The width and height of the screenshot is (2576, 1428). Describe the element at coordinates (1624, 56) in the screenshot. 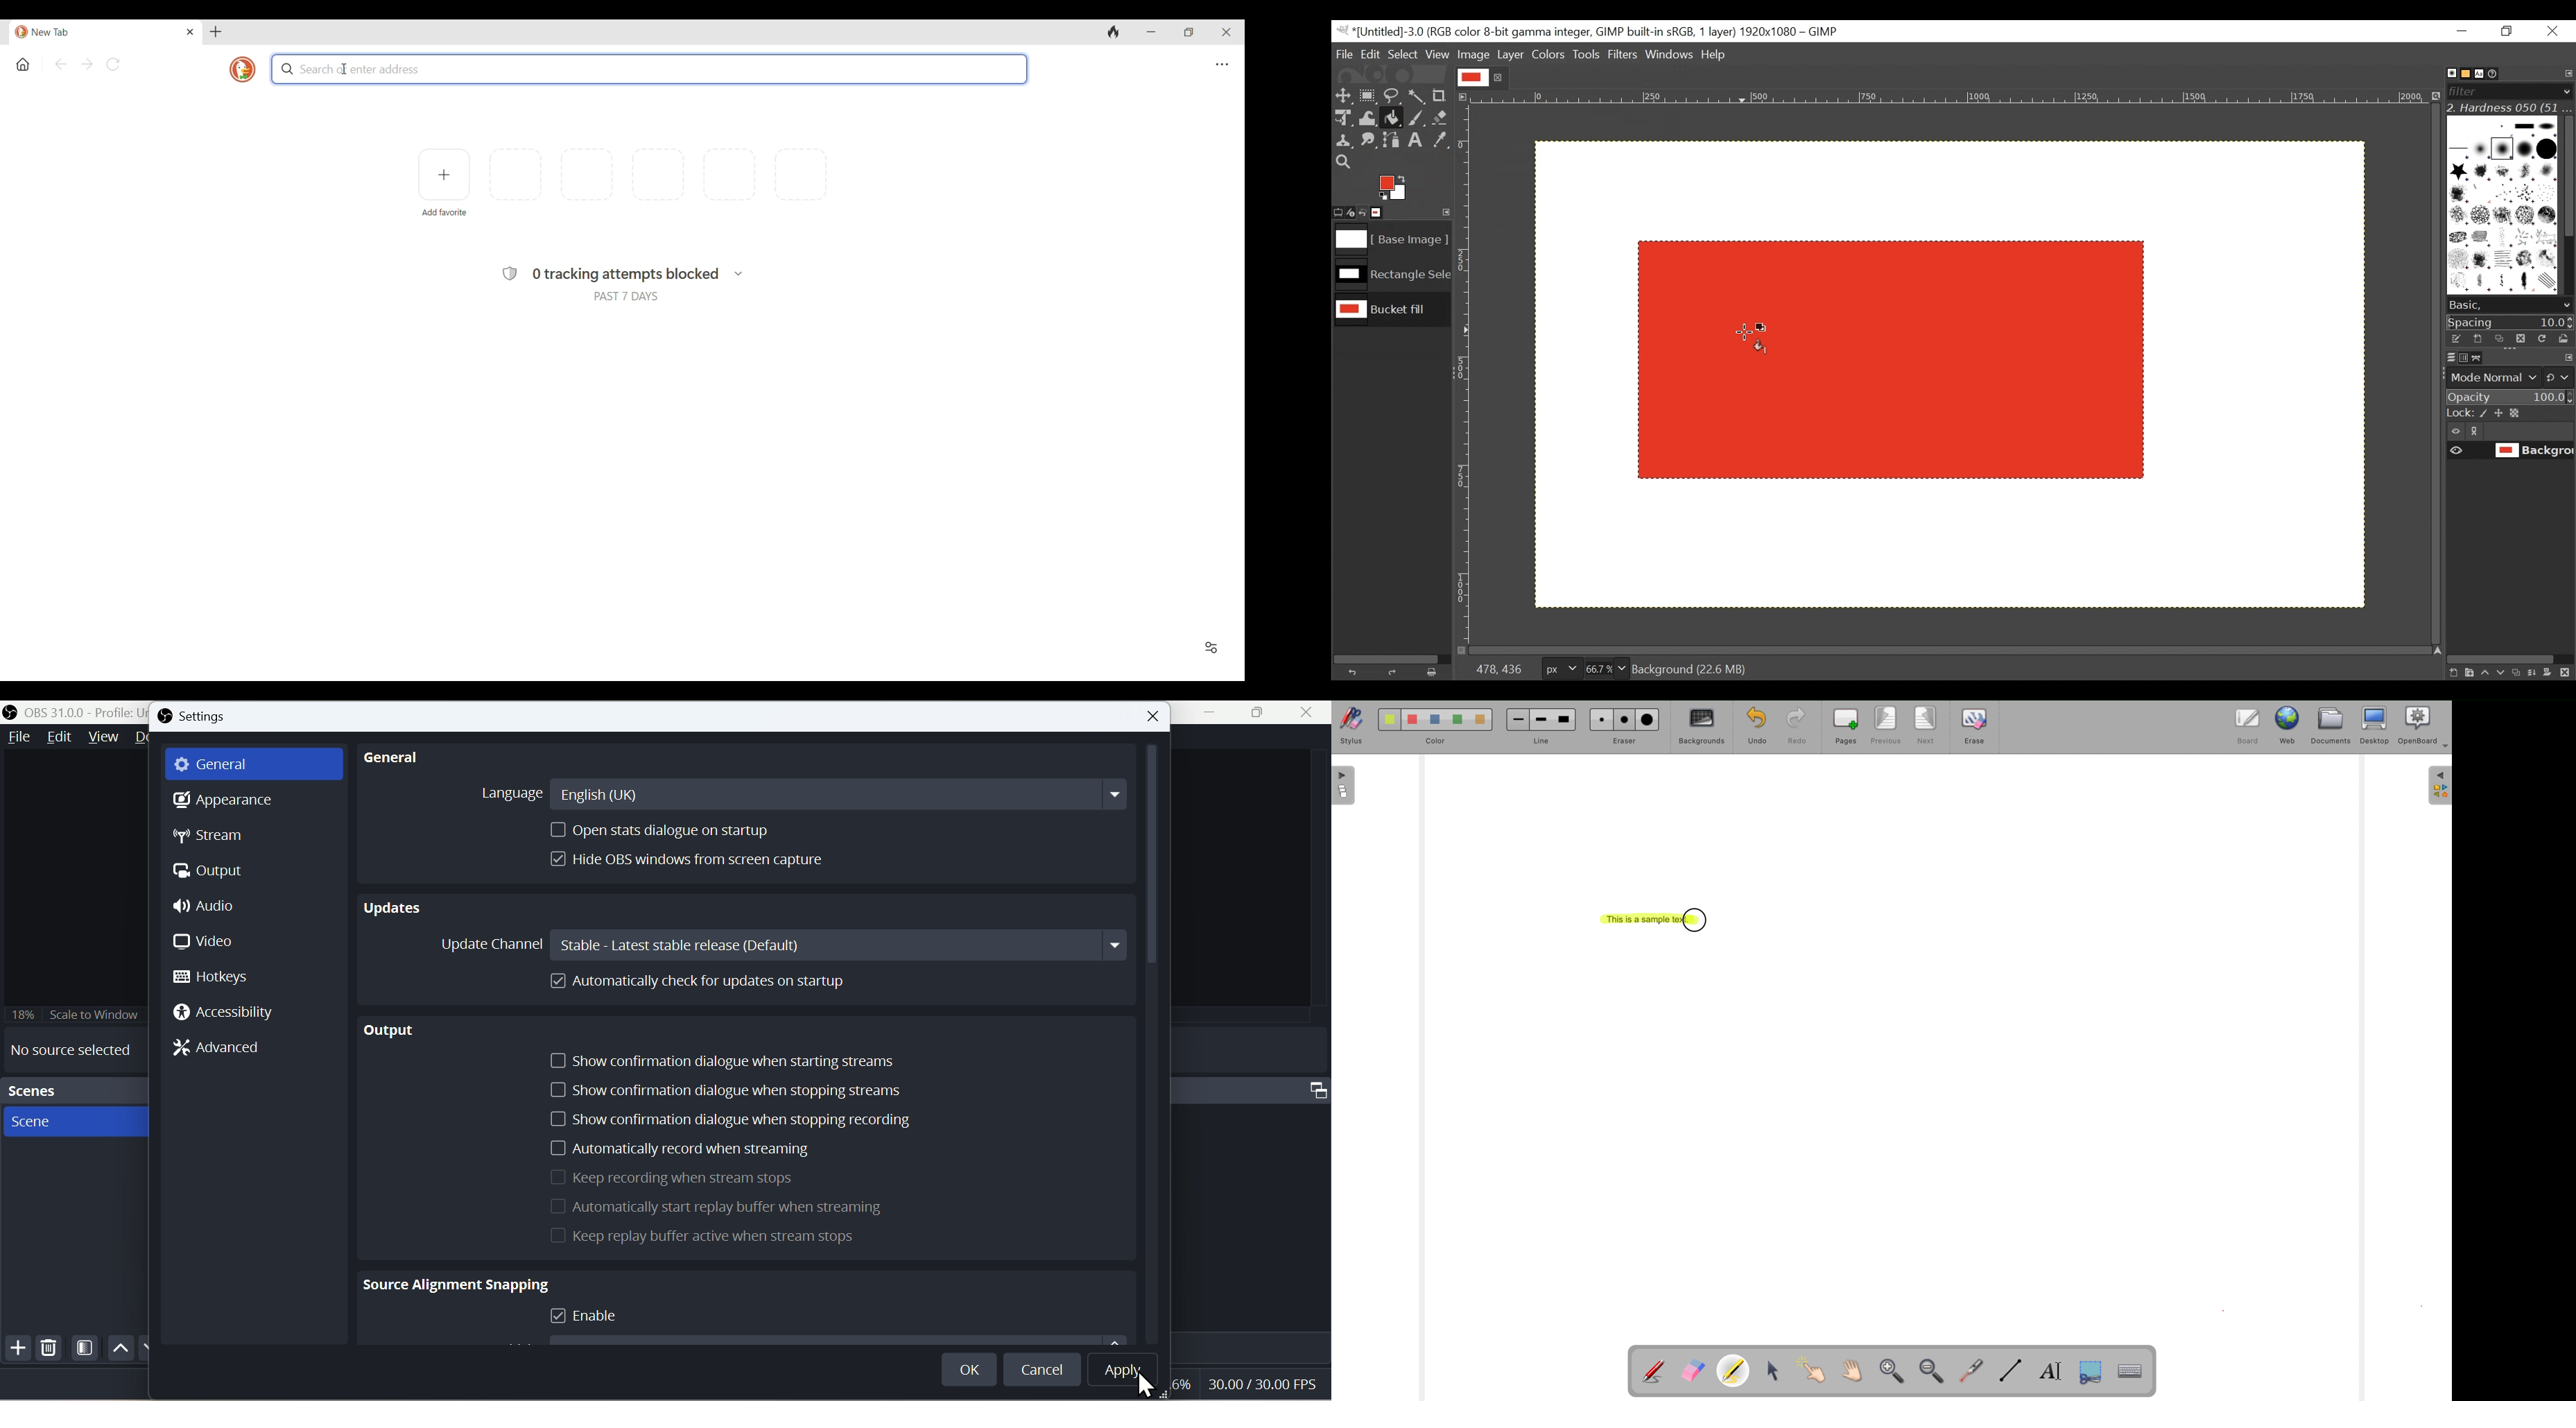

I see `Filters` at that location.